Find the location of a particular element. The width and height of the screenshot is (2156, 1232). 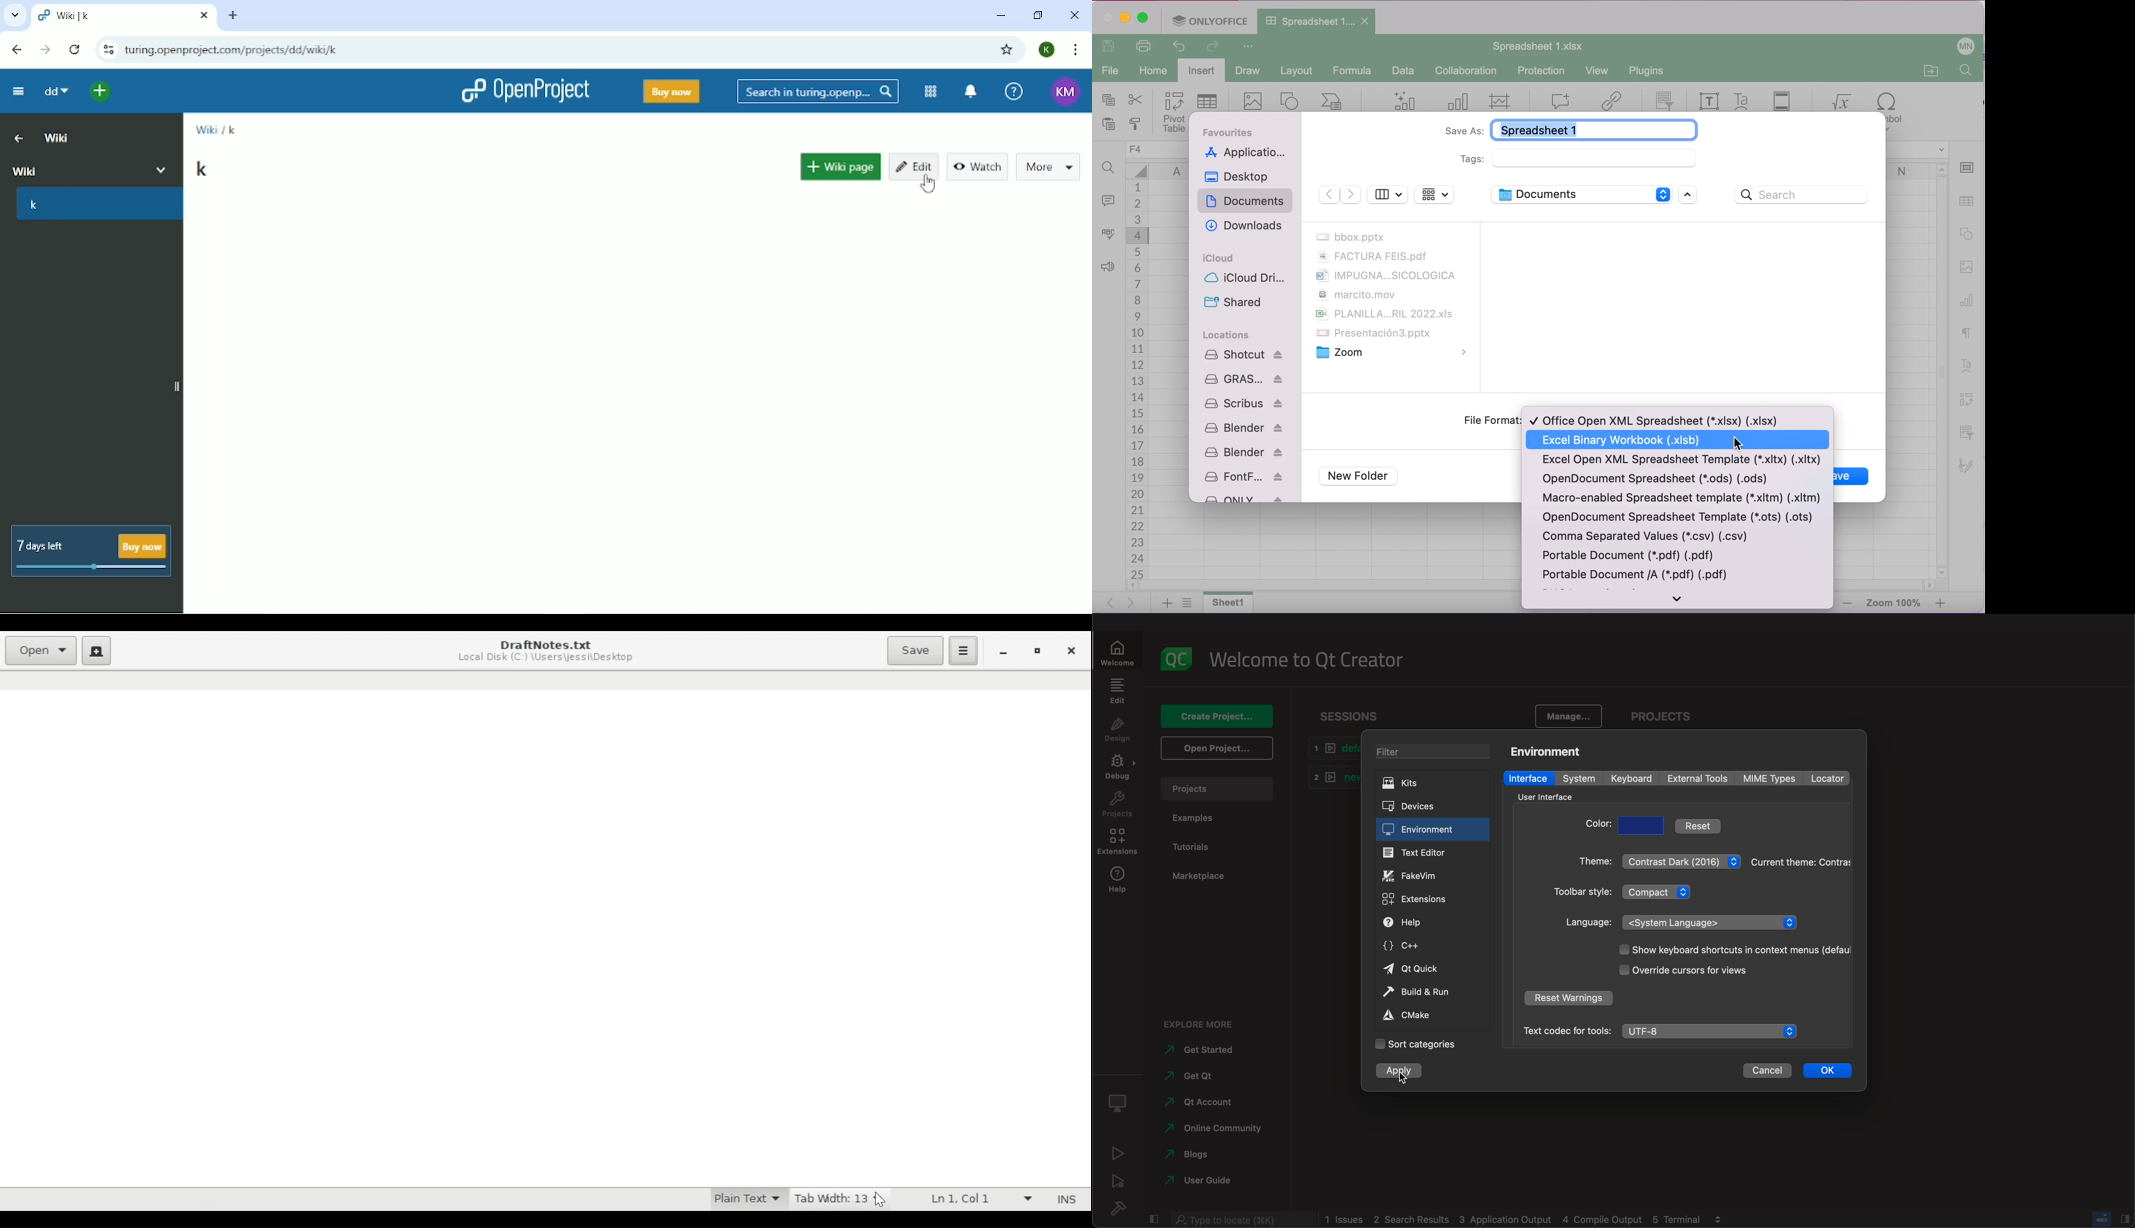

file format is located at coordinates (1492, 420).